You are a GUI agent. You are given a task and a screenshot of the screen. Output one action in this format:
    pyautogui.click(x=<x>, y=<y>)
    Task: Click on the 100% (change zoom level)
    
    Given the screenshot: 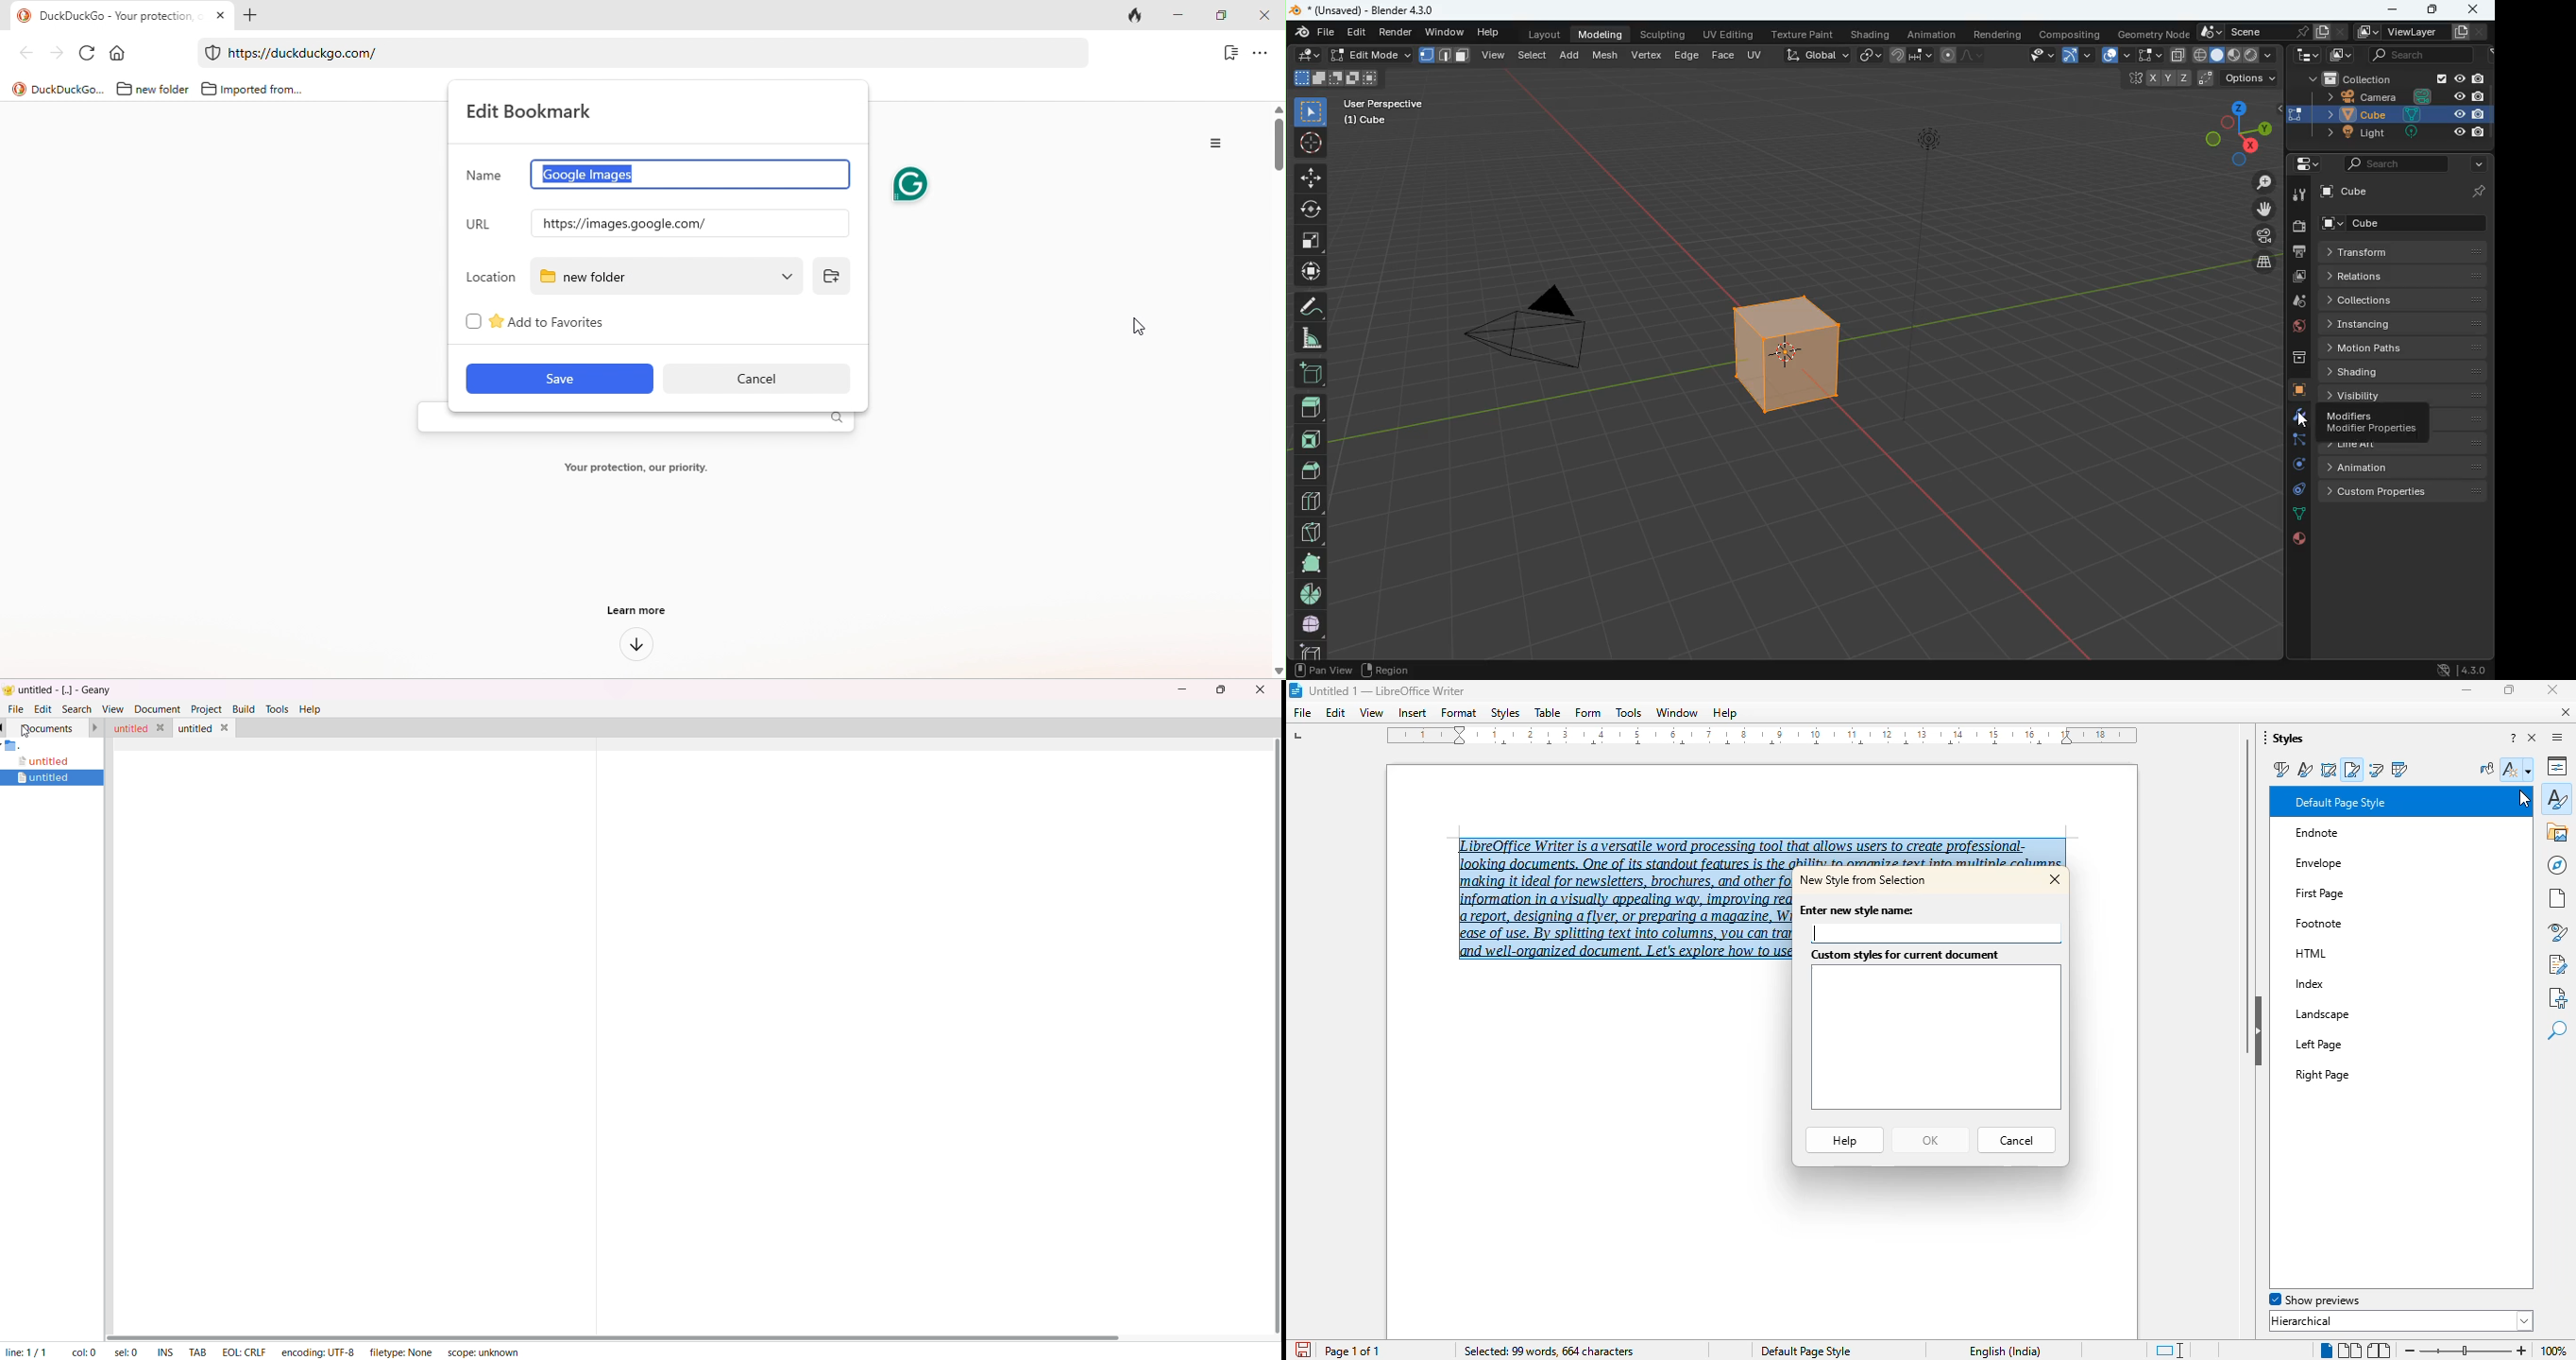 What is the action you would take?
    pyautogui.click(x=2556, y=1352)
    